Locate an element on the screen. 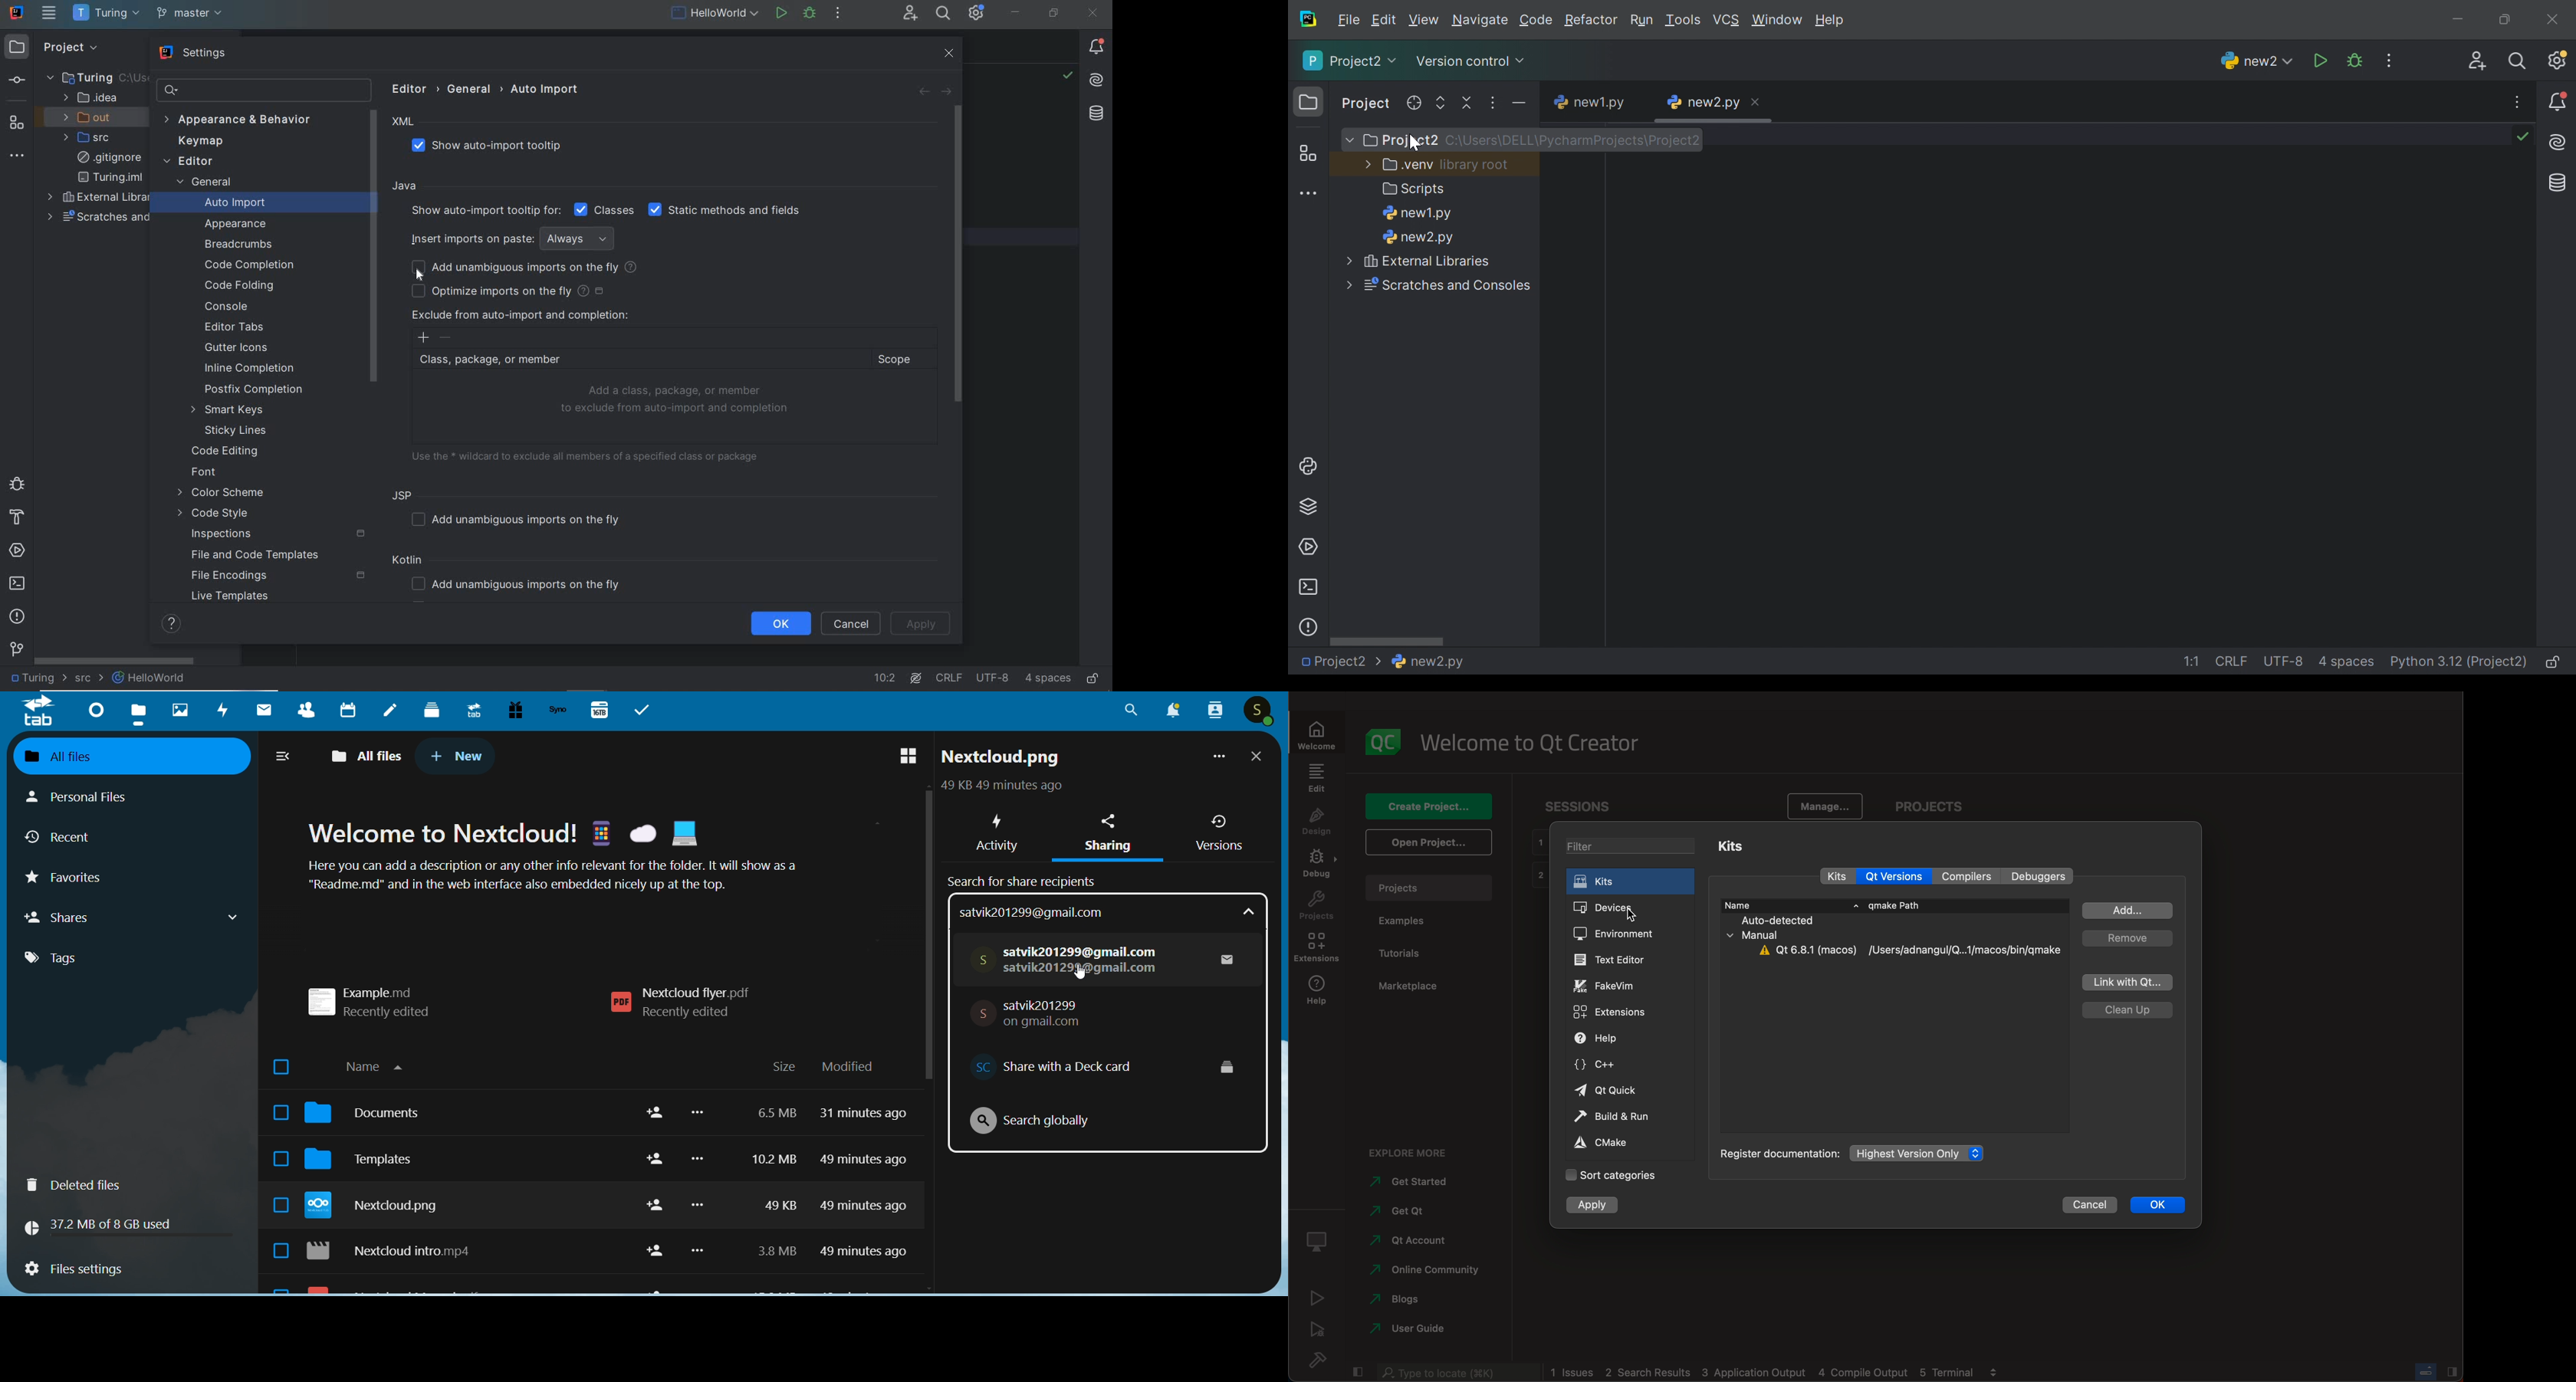 Image resolution: width=2576 pixels, height=1400 pixels. more is located at coordinates (700, 1190).